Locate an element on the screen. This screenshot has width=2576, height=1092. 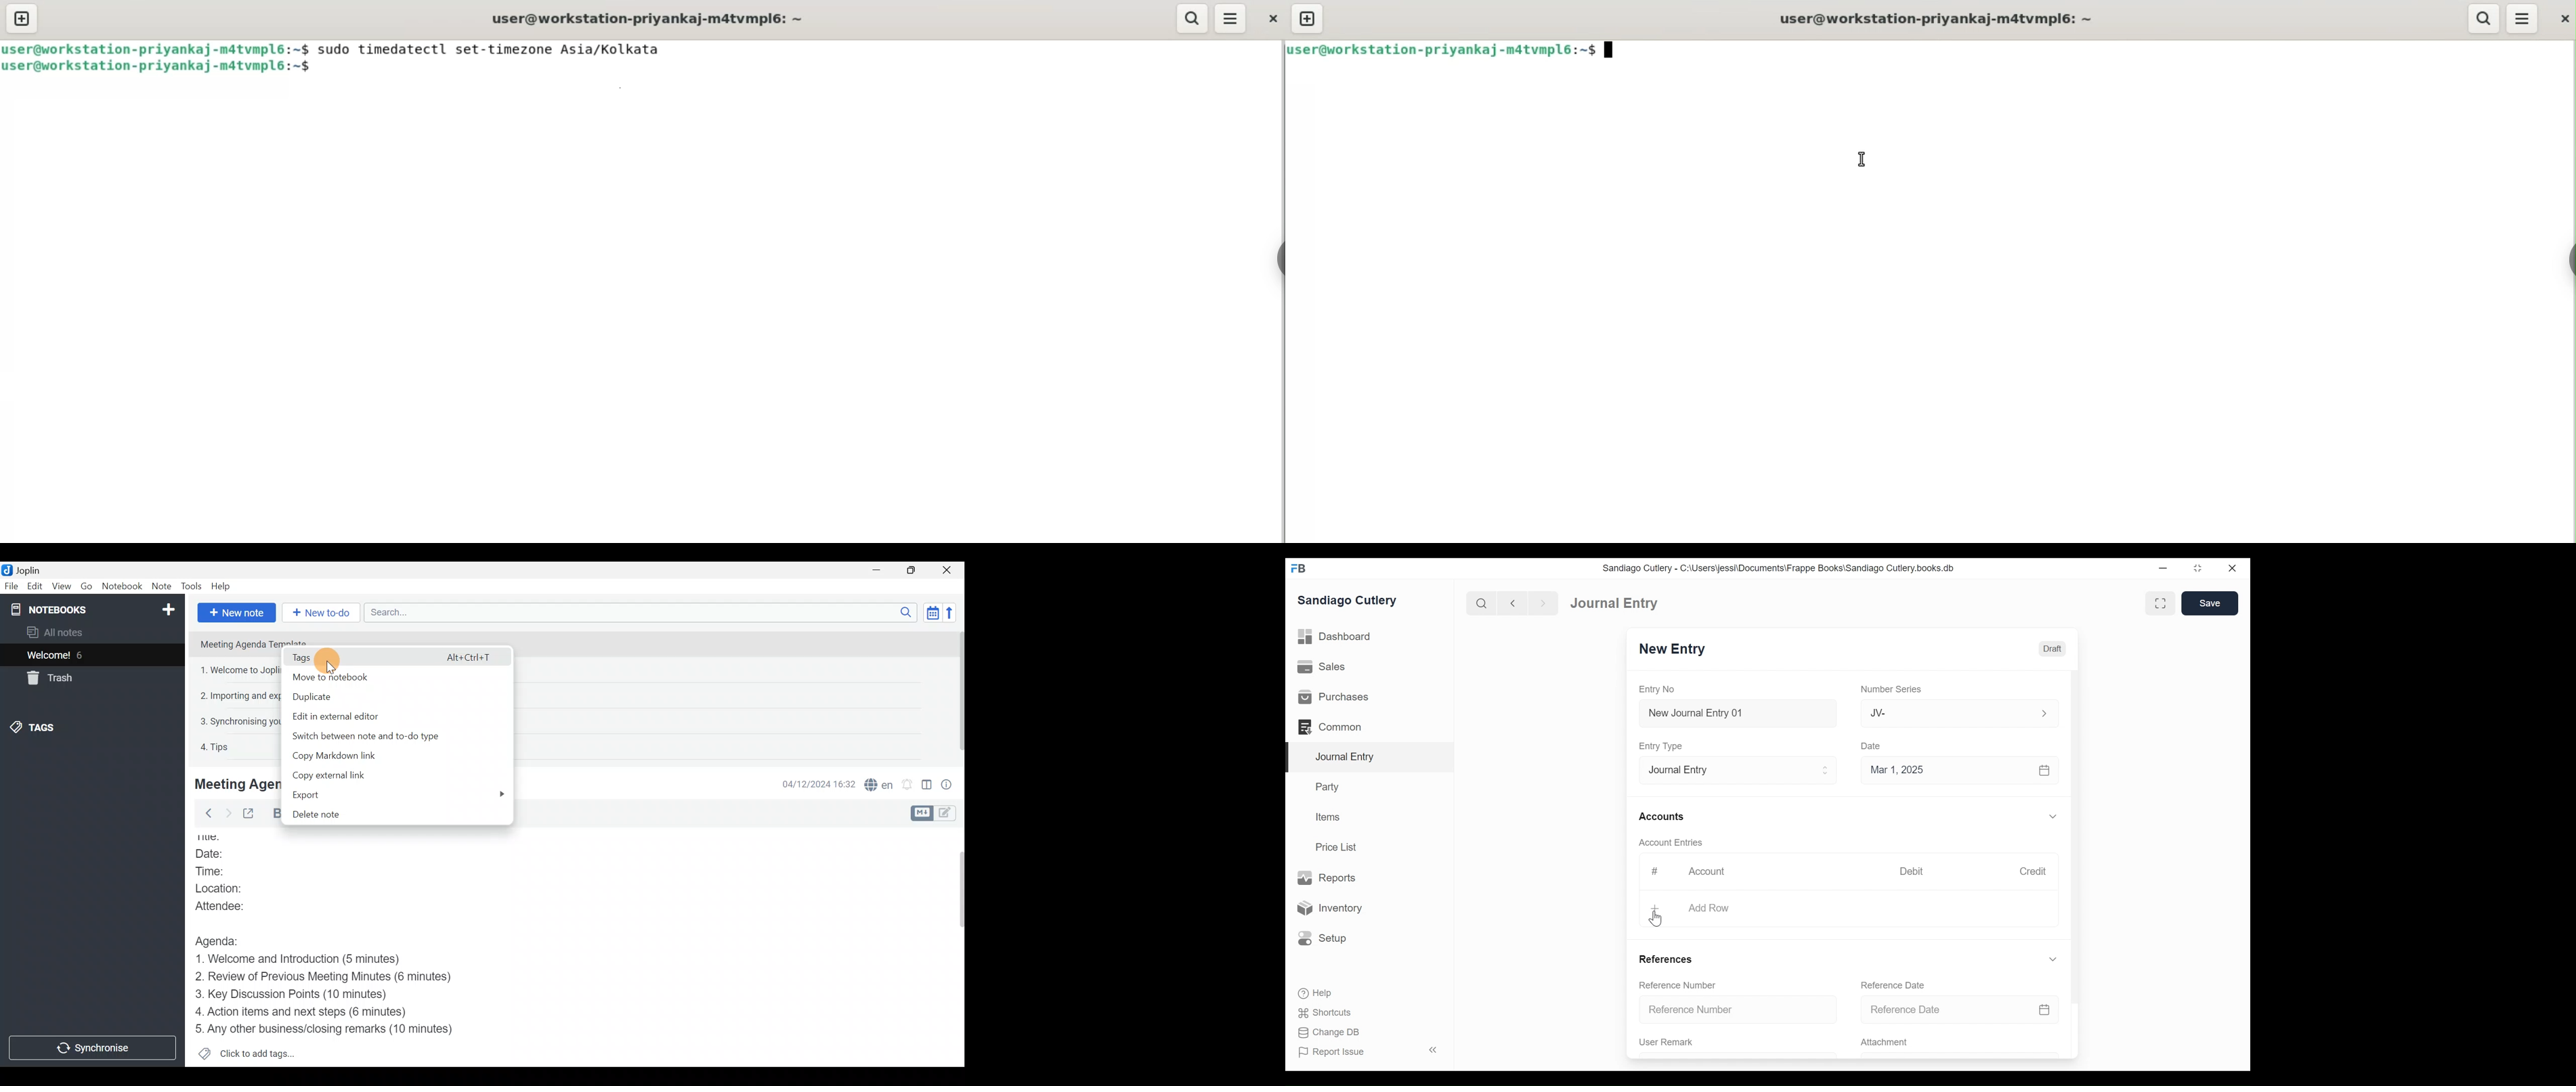
04/12/2024 16:32 is located at coordinates (814, 783).